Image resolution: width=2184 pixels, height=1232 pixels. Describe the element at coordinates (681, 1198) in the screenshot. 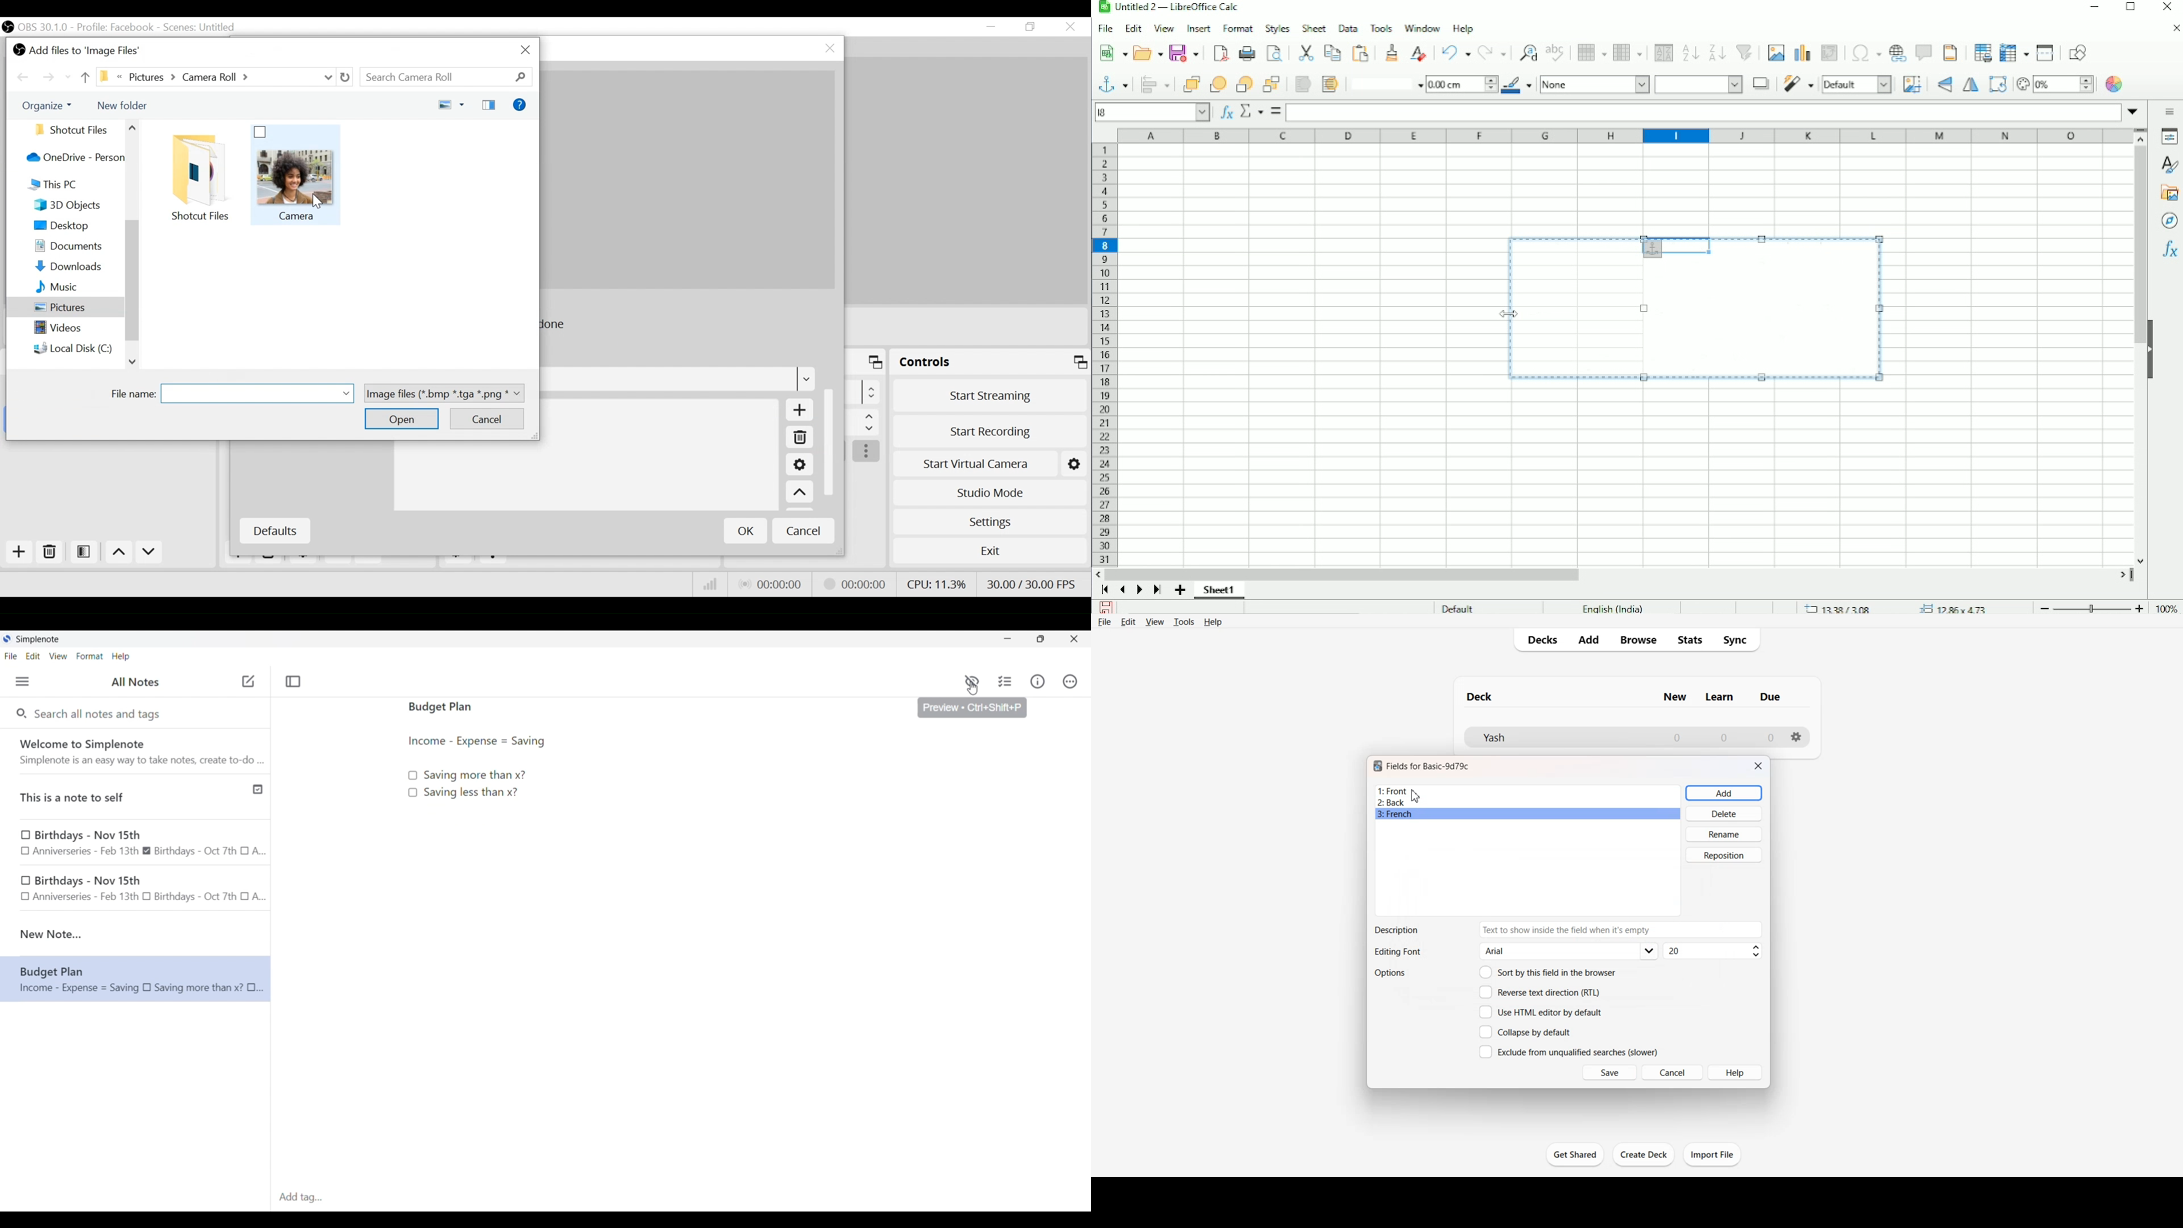

I see `Click to type in tags` at that location.